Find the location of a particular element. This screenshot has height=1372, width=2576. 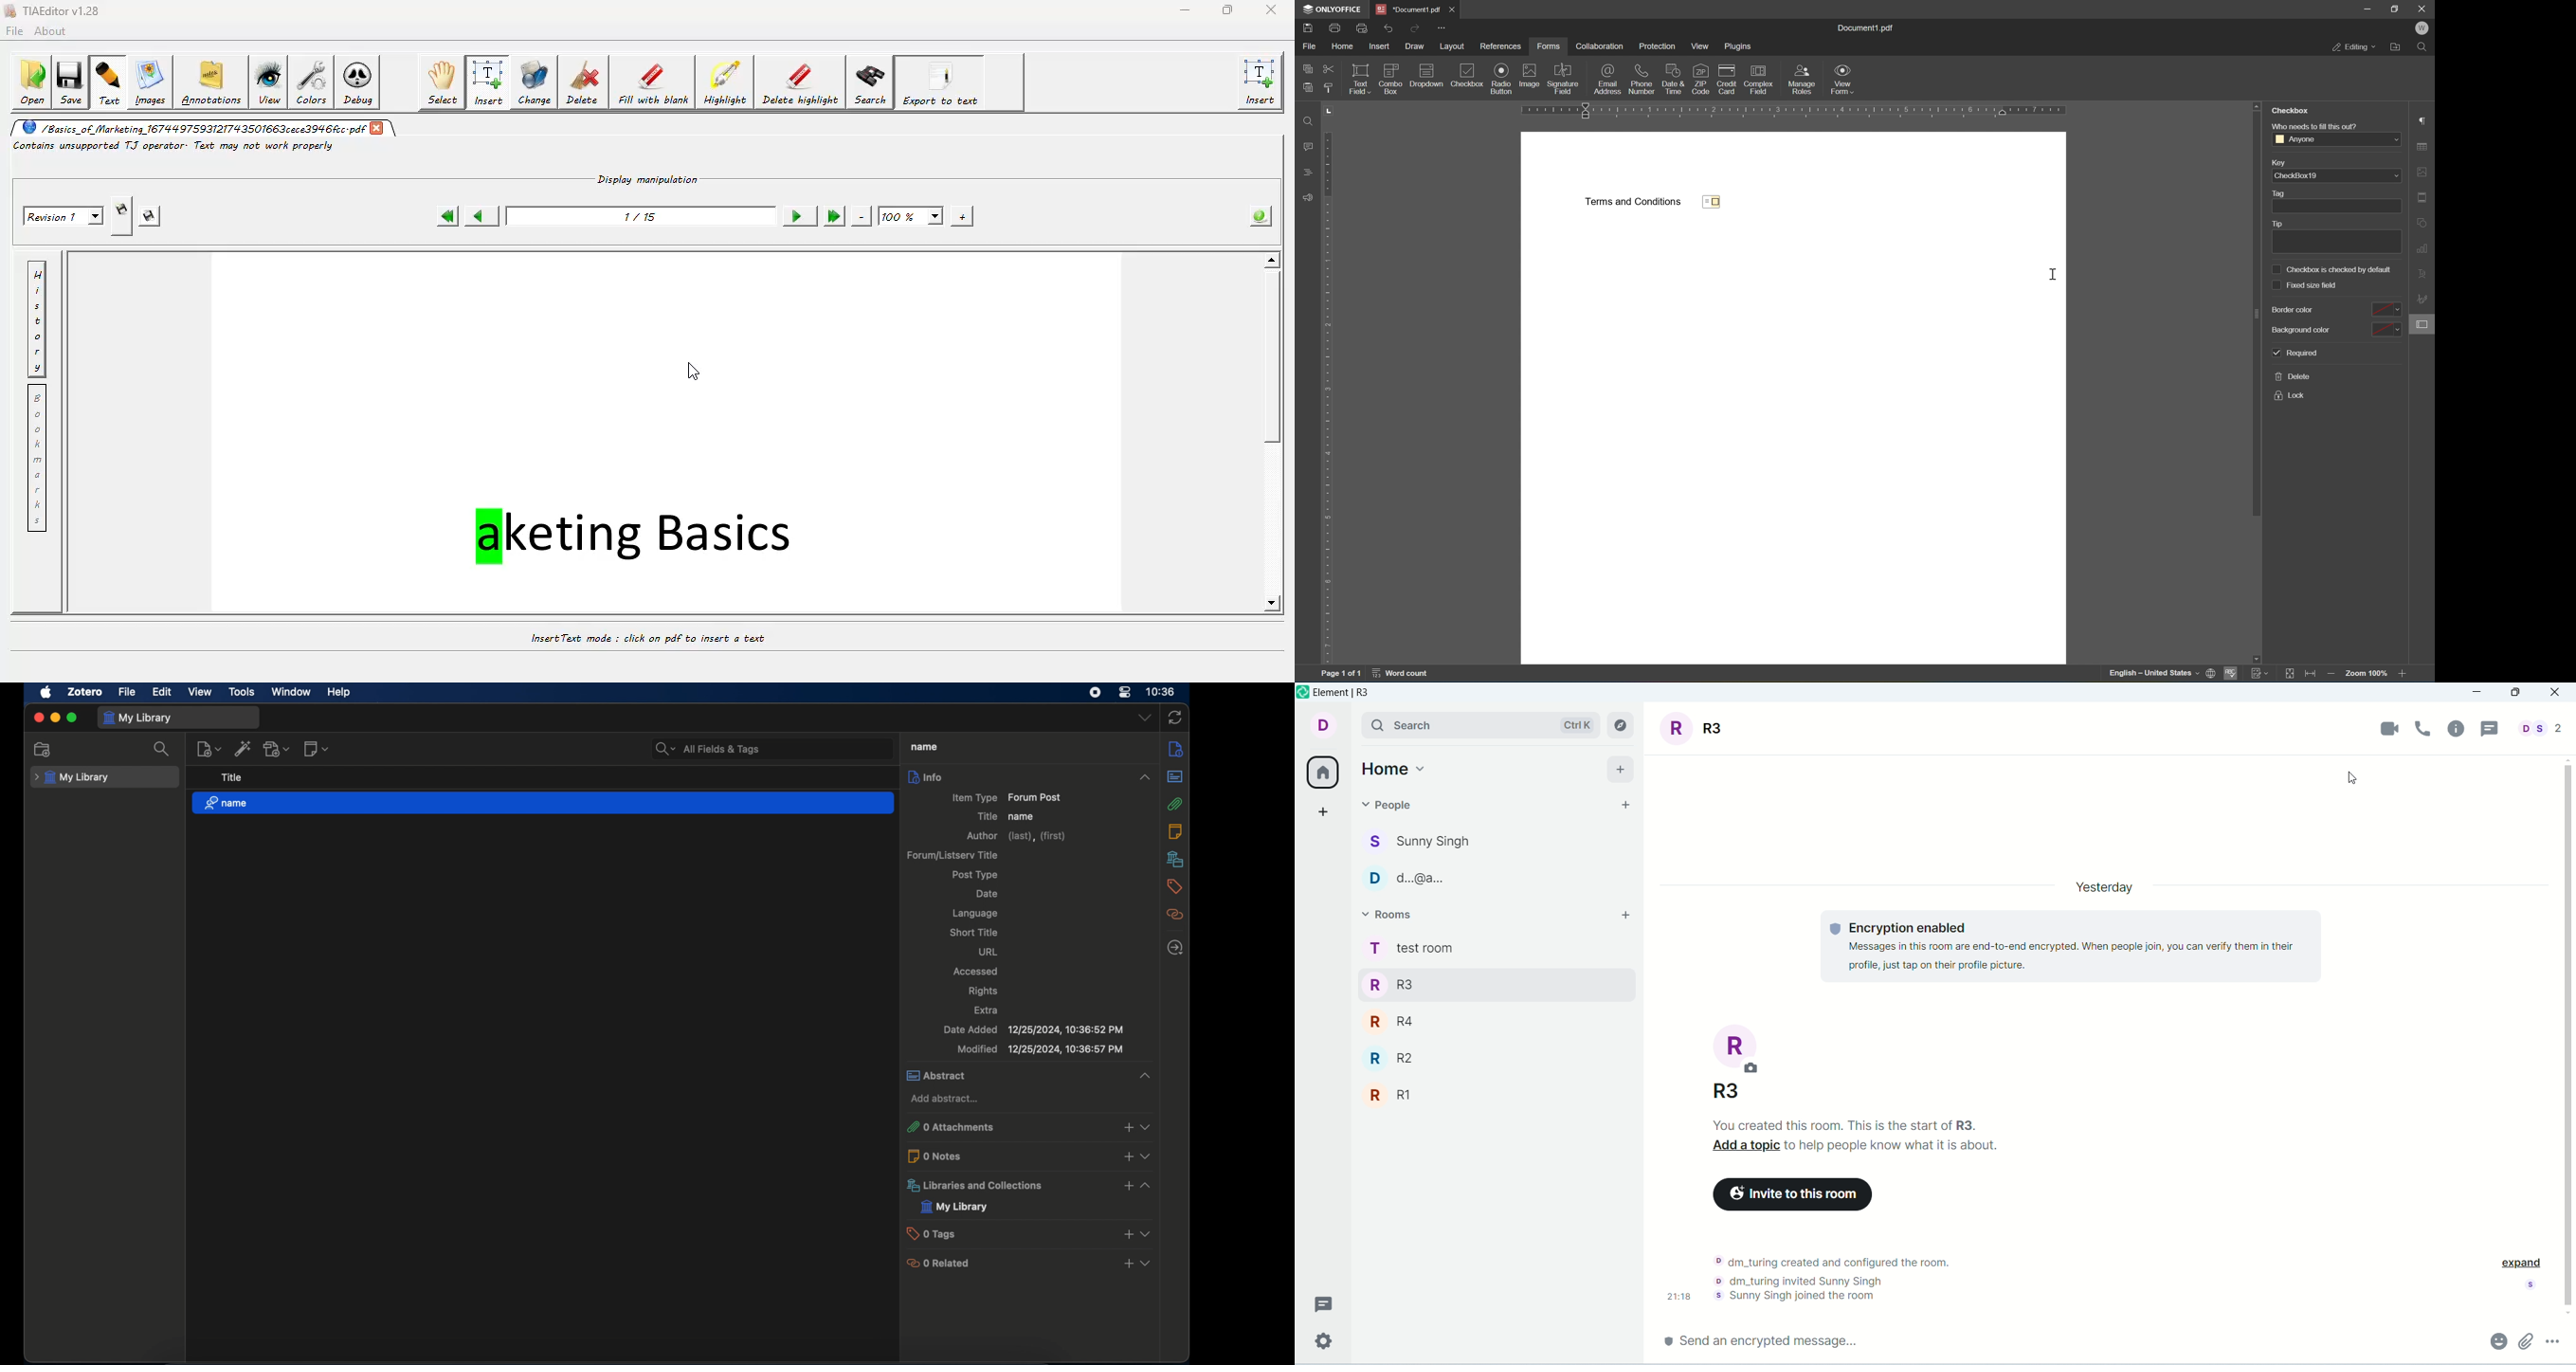

abstract is located at coordinates (1029, 1076).